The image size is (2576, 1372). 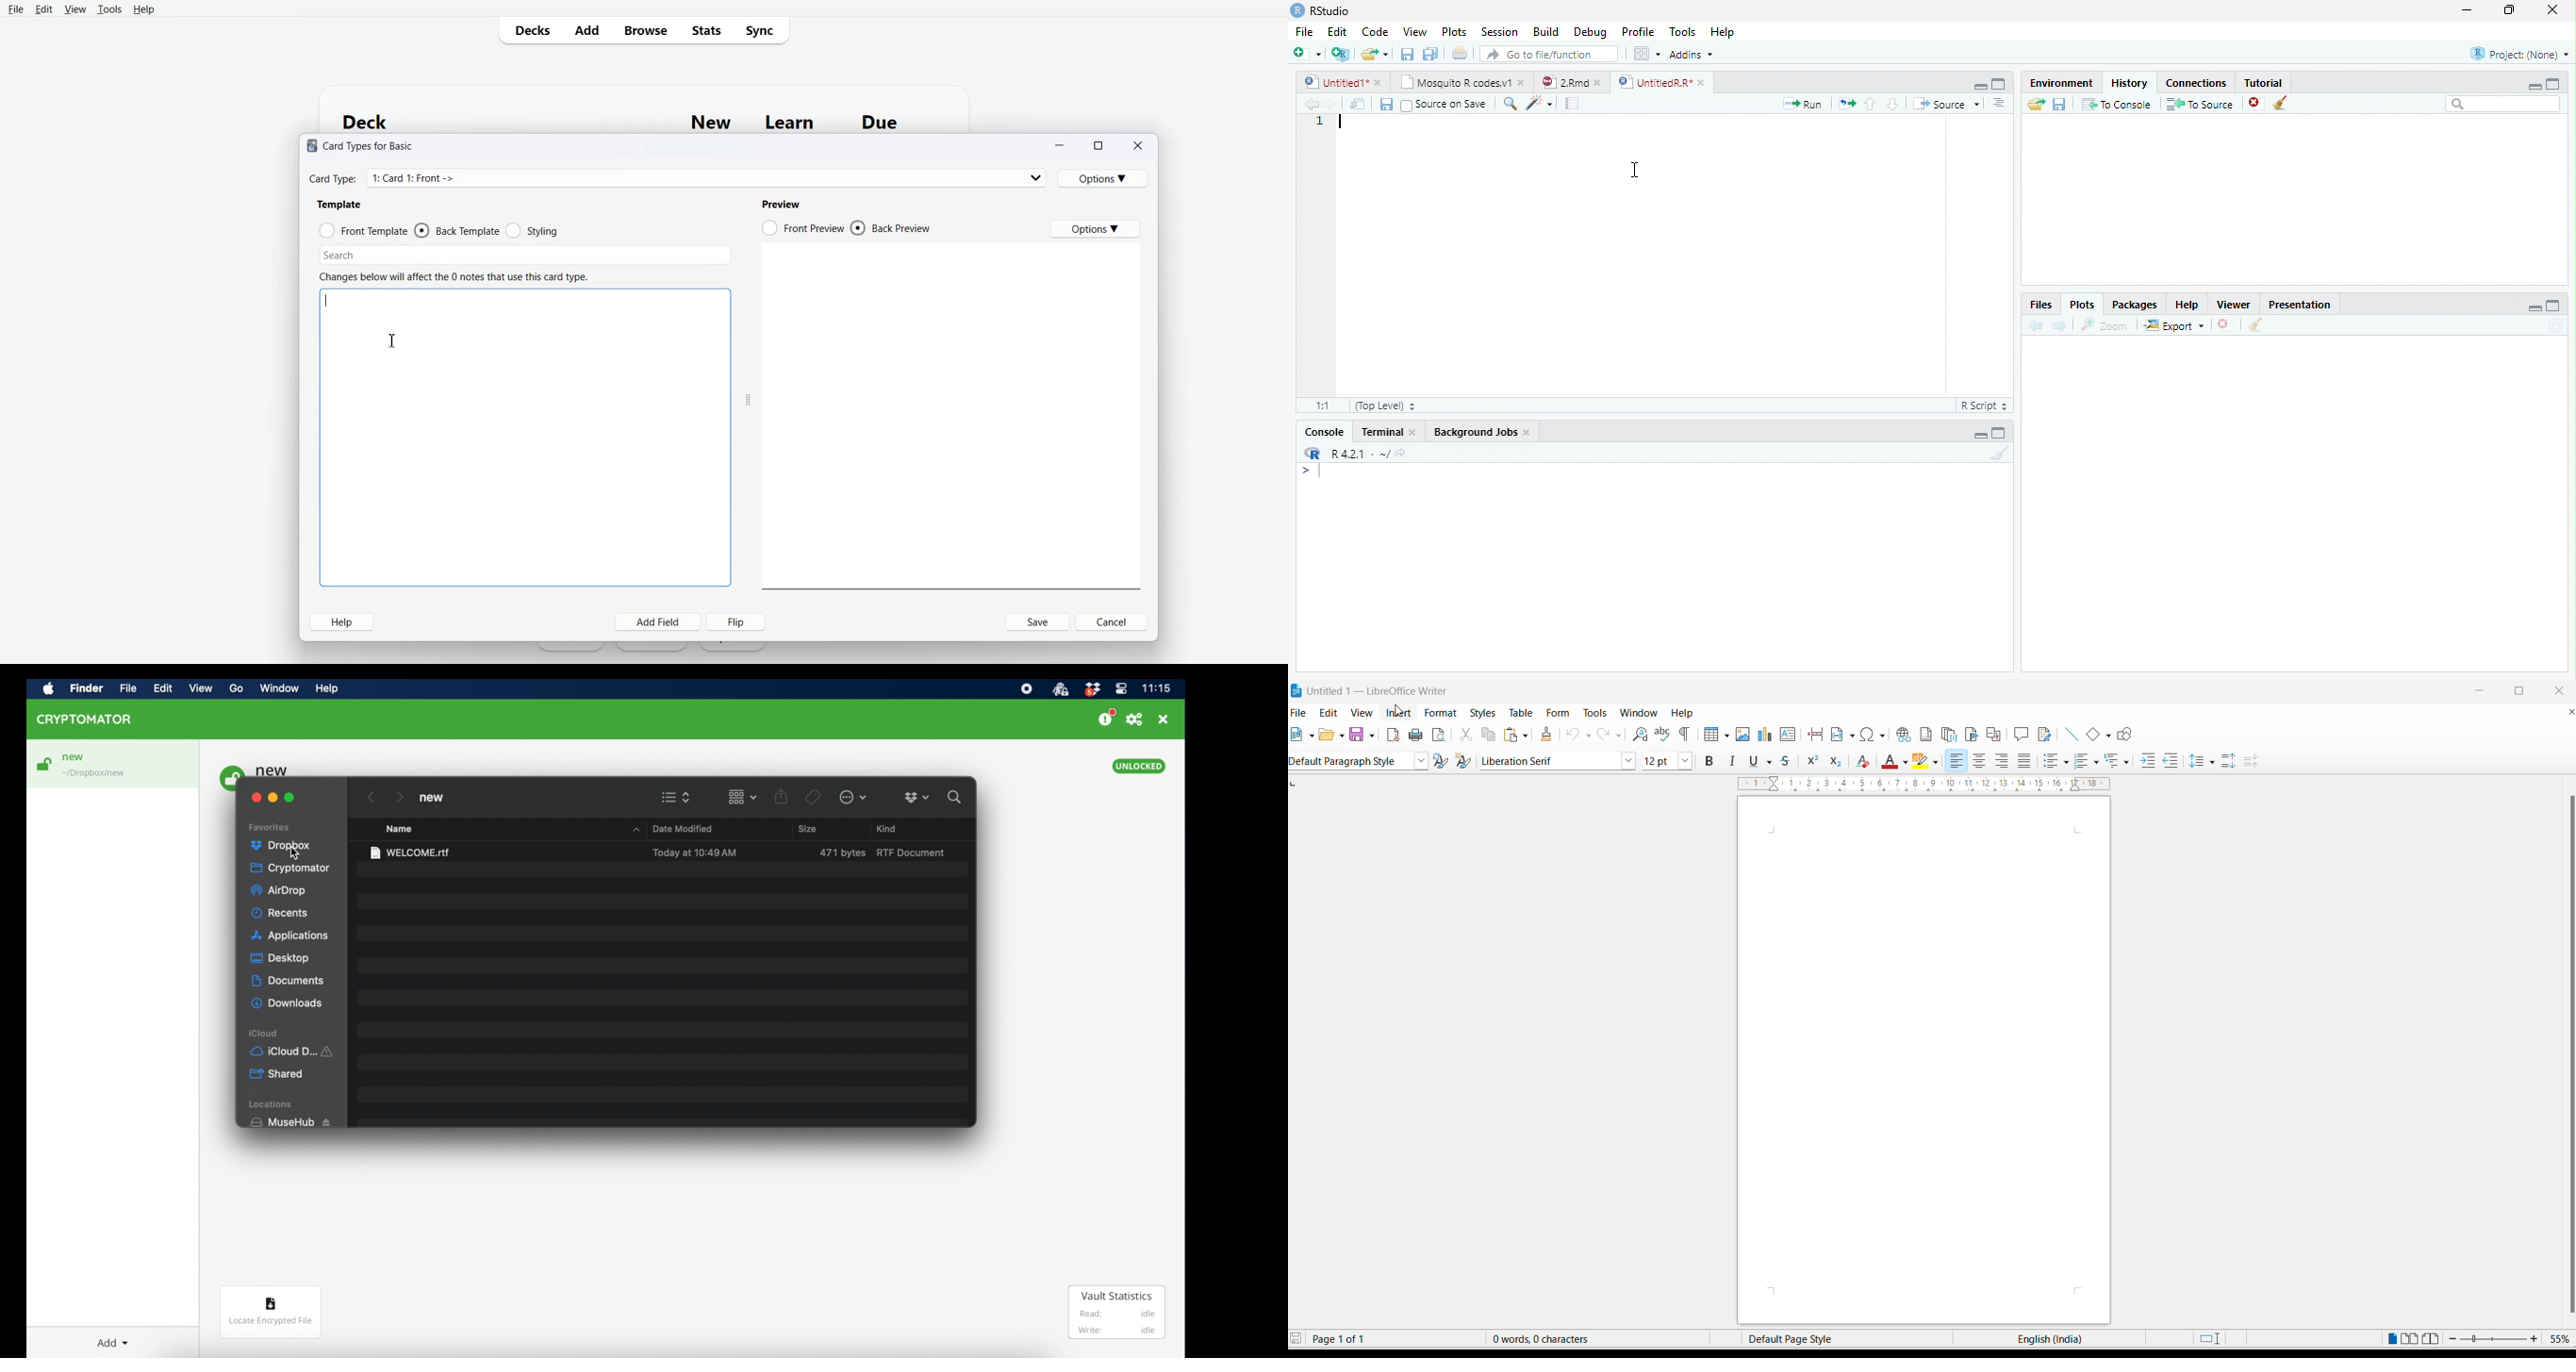 What do you see at coordinates (364, 147) in the screenshot?
I see `® Card Types for Basic` at bounding box center [364, 147].